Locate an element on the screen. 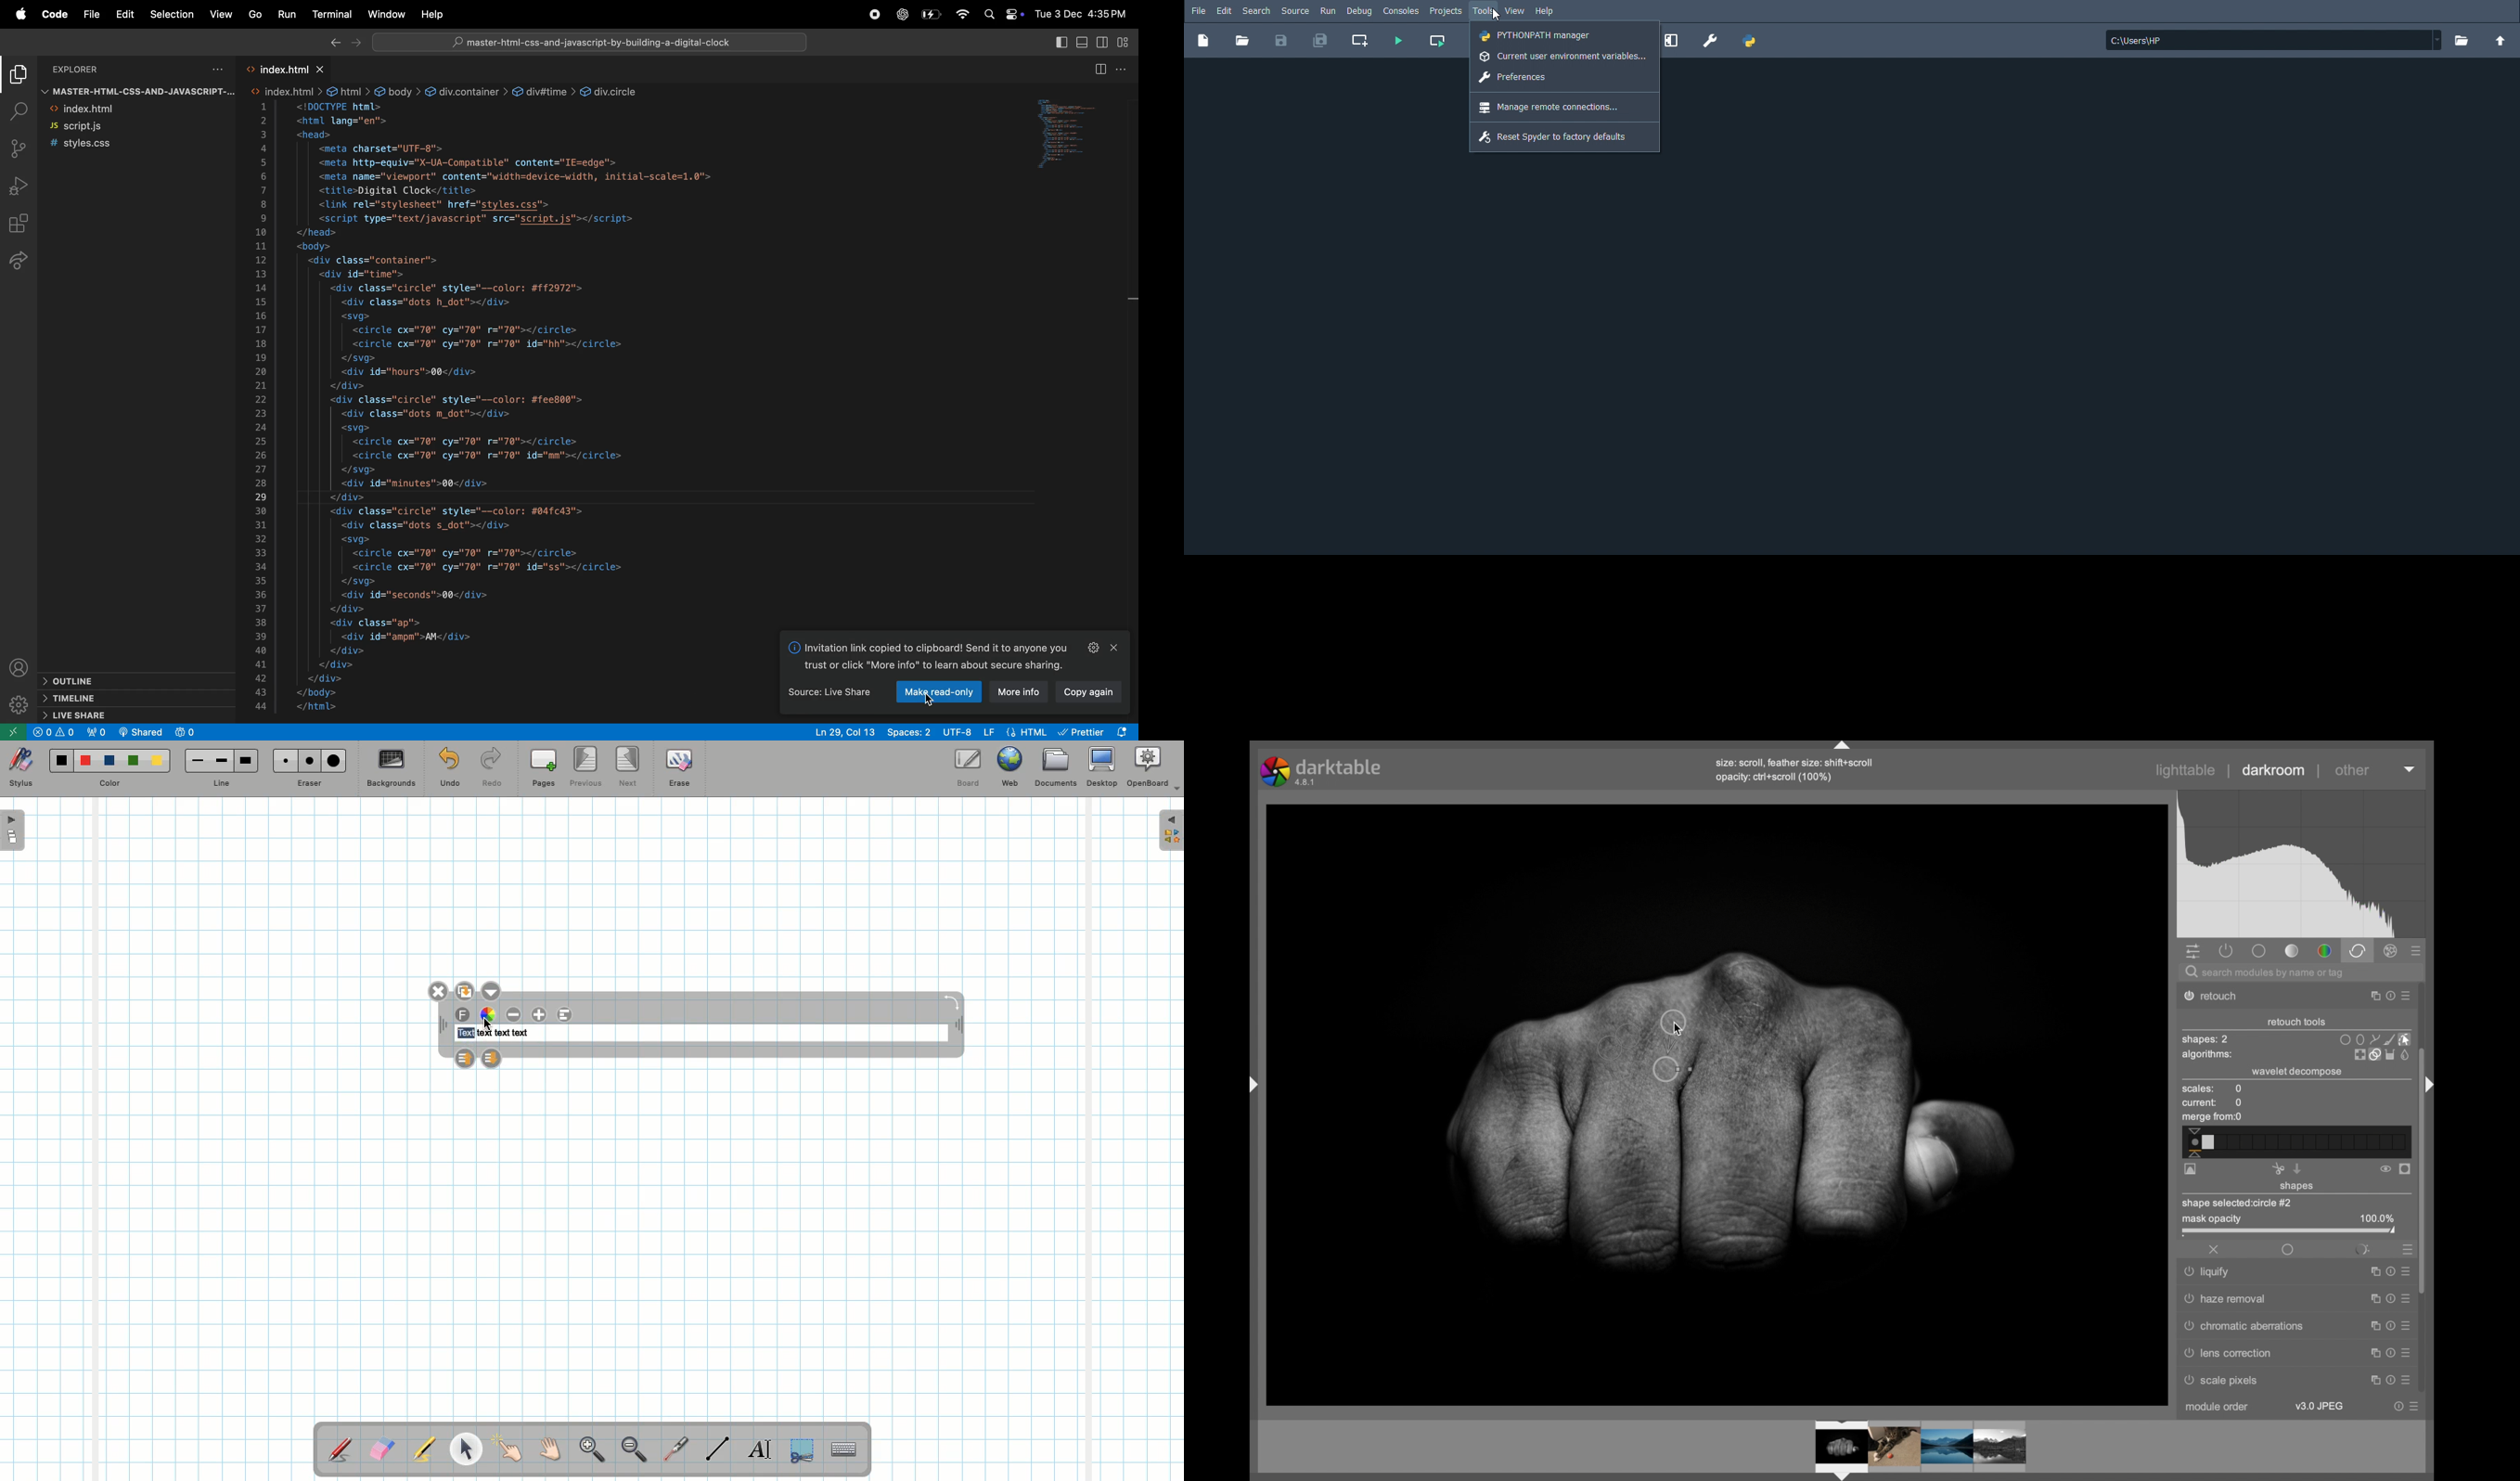 Image resolution: width=2520 pixels, height=1484 pixels. forward is located at coordinates (357, 43).